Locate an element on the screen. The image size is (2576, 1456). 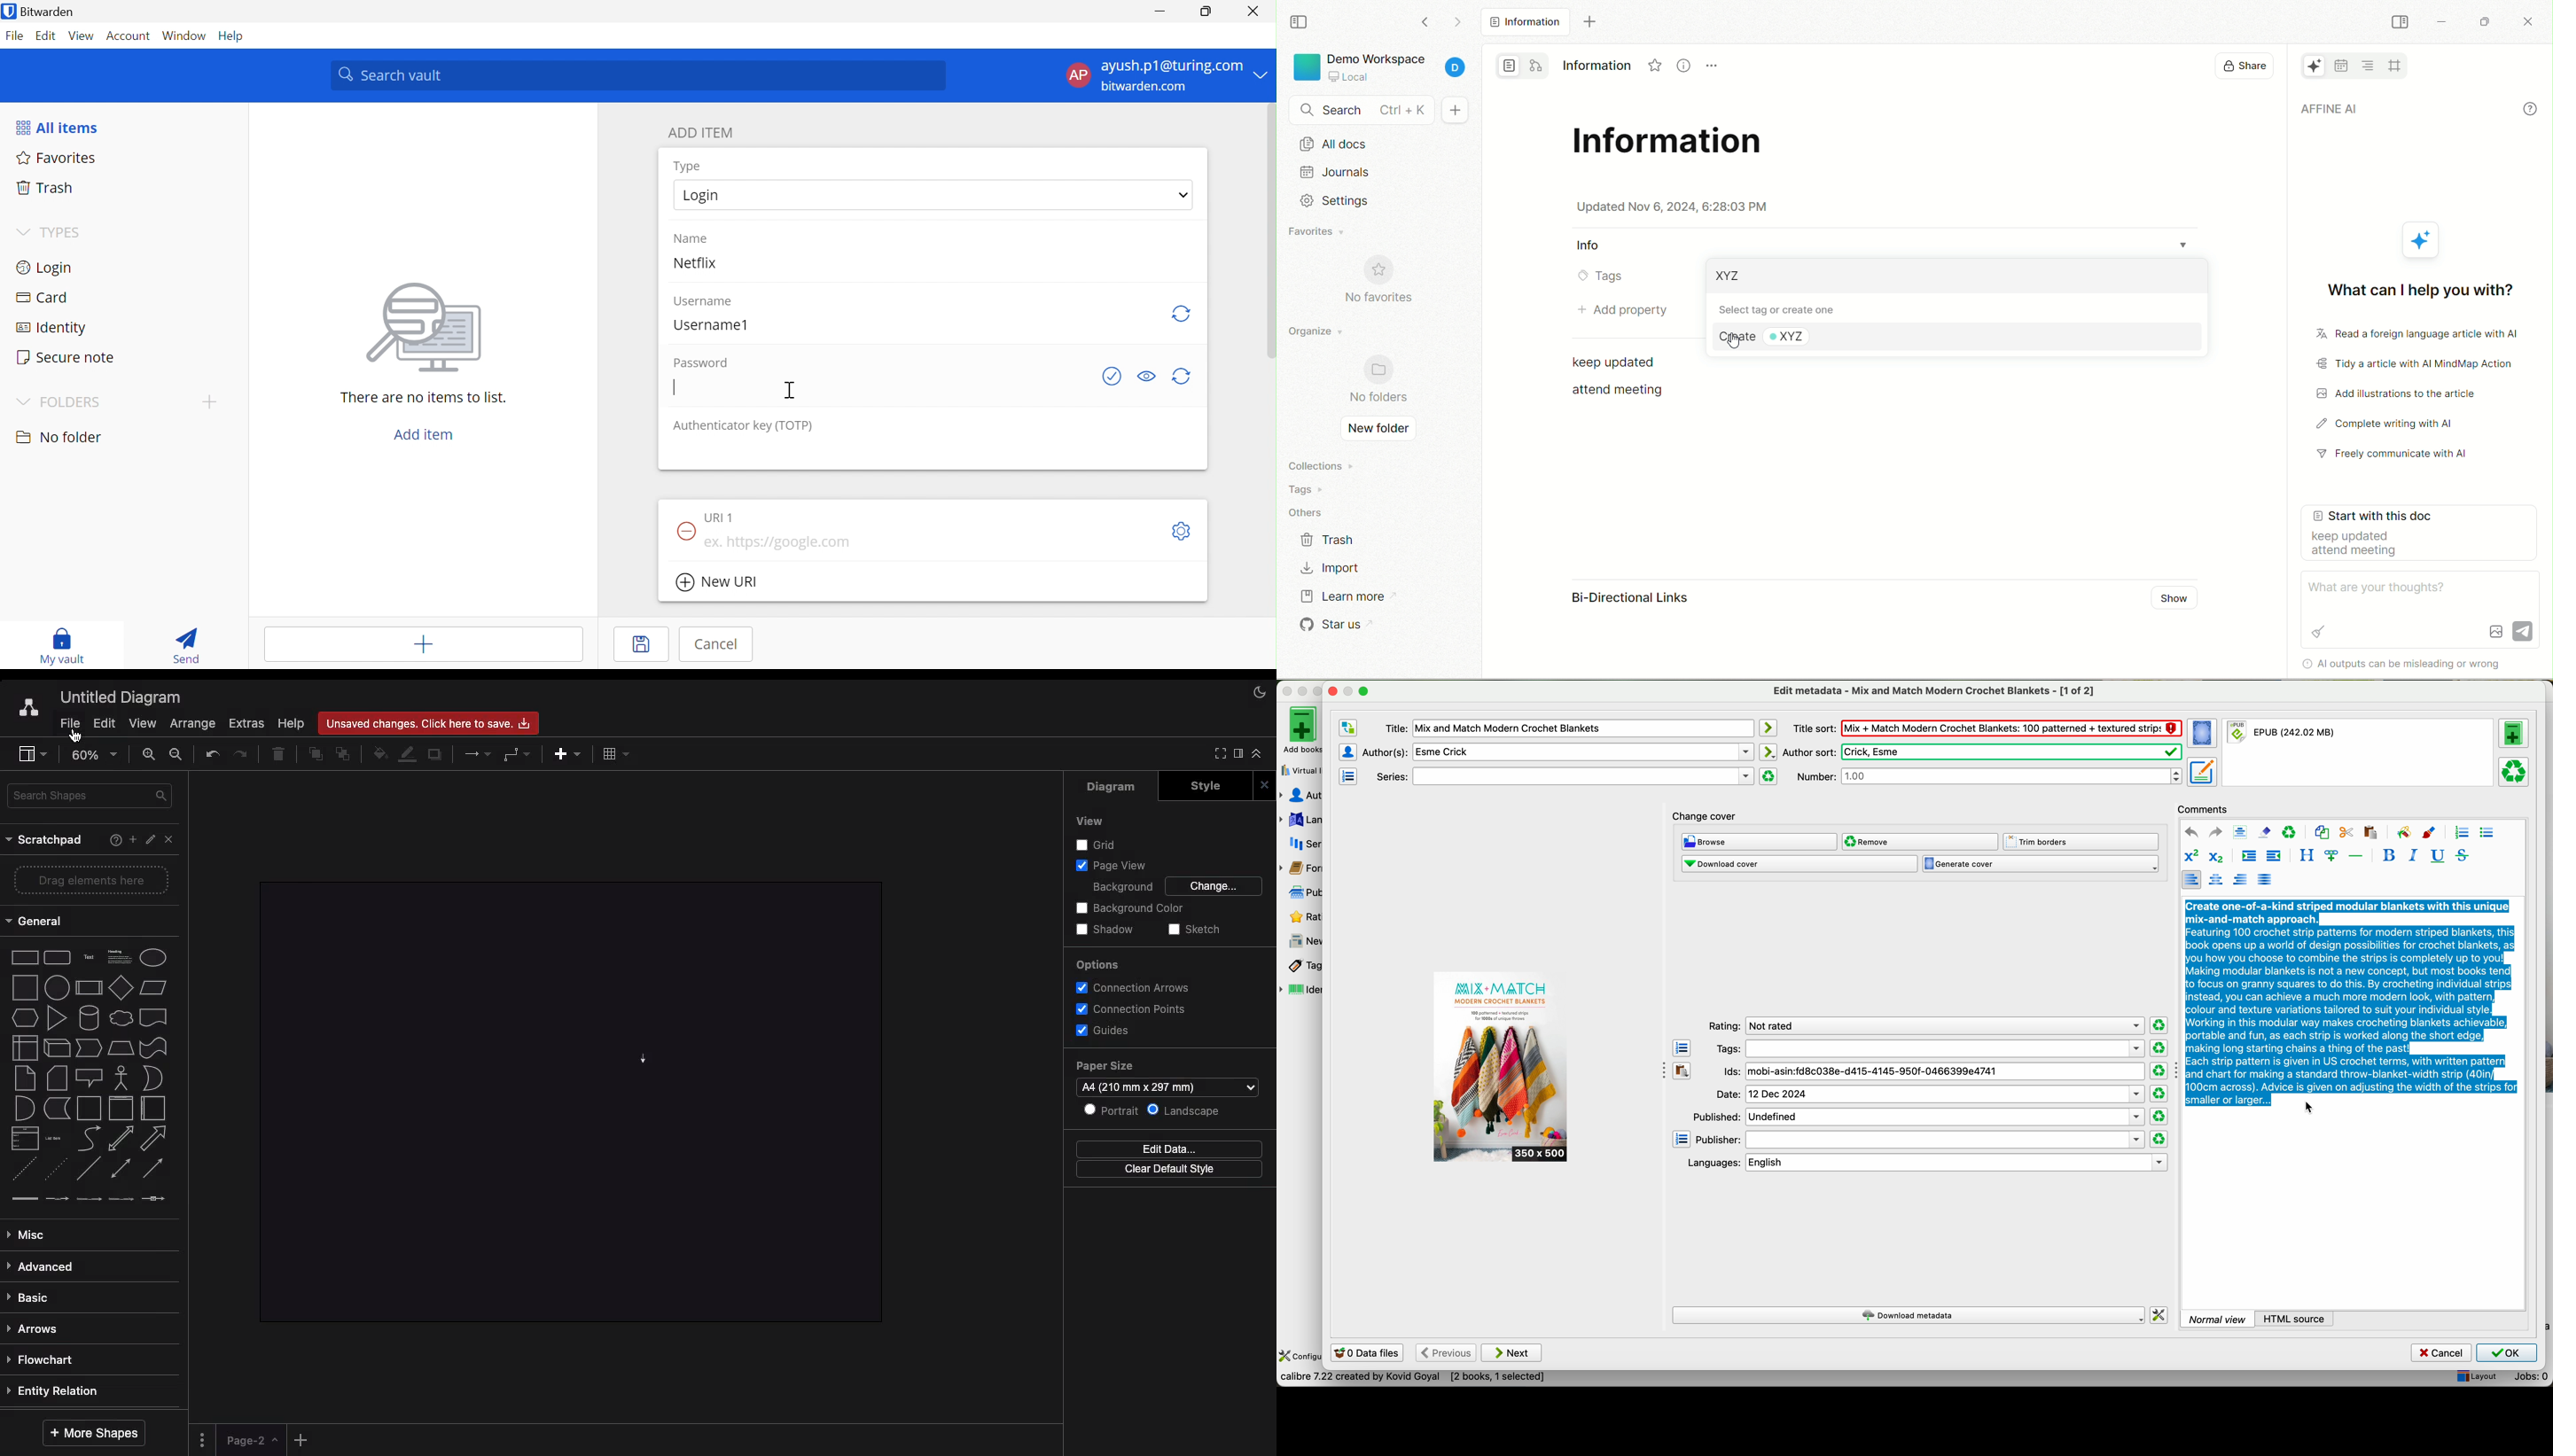
Identity is located at coordinates (48, 327).